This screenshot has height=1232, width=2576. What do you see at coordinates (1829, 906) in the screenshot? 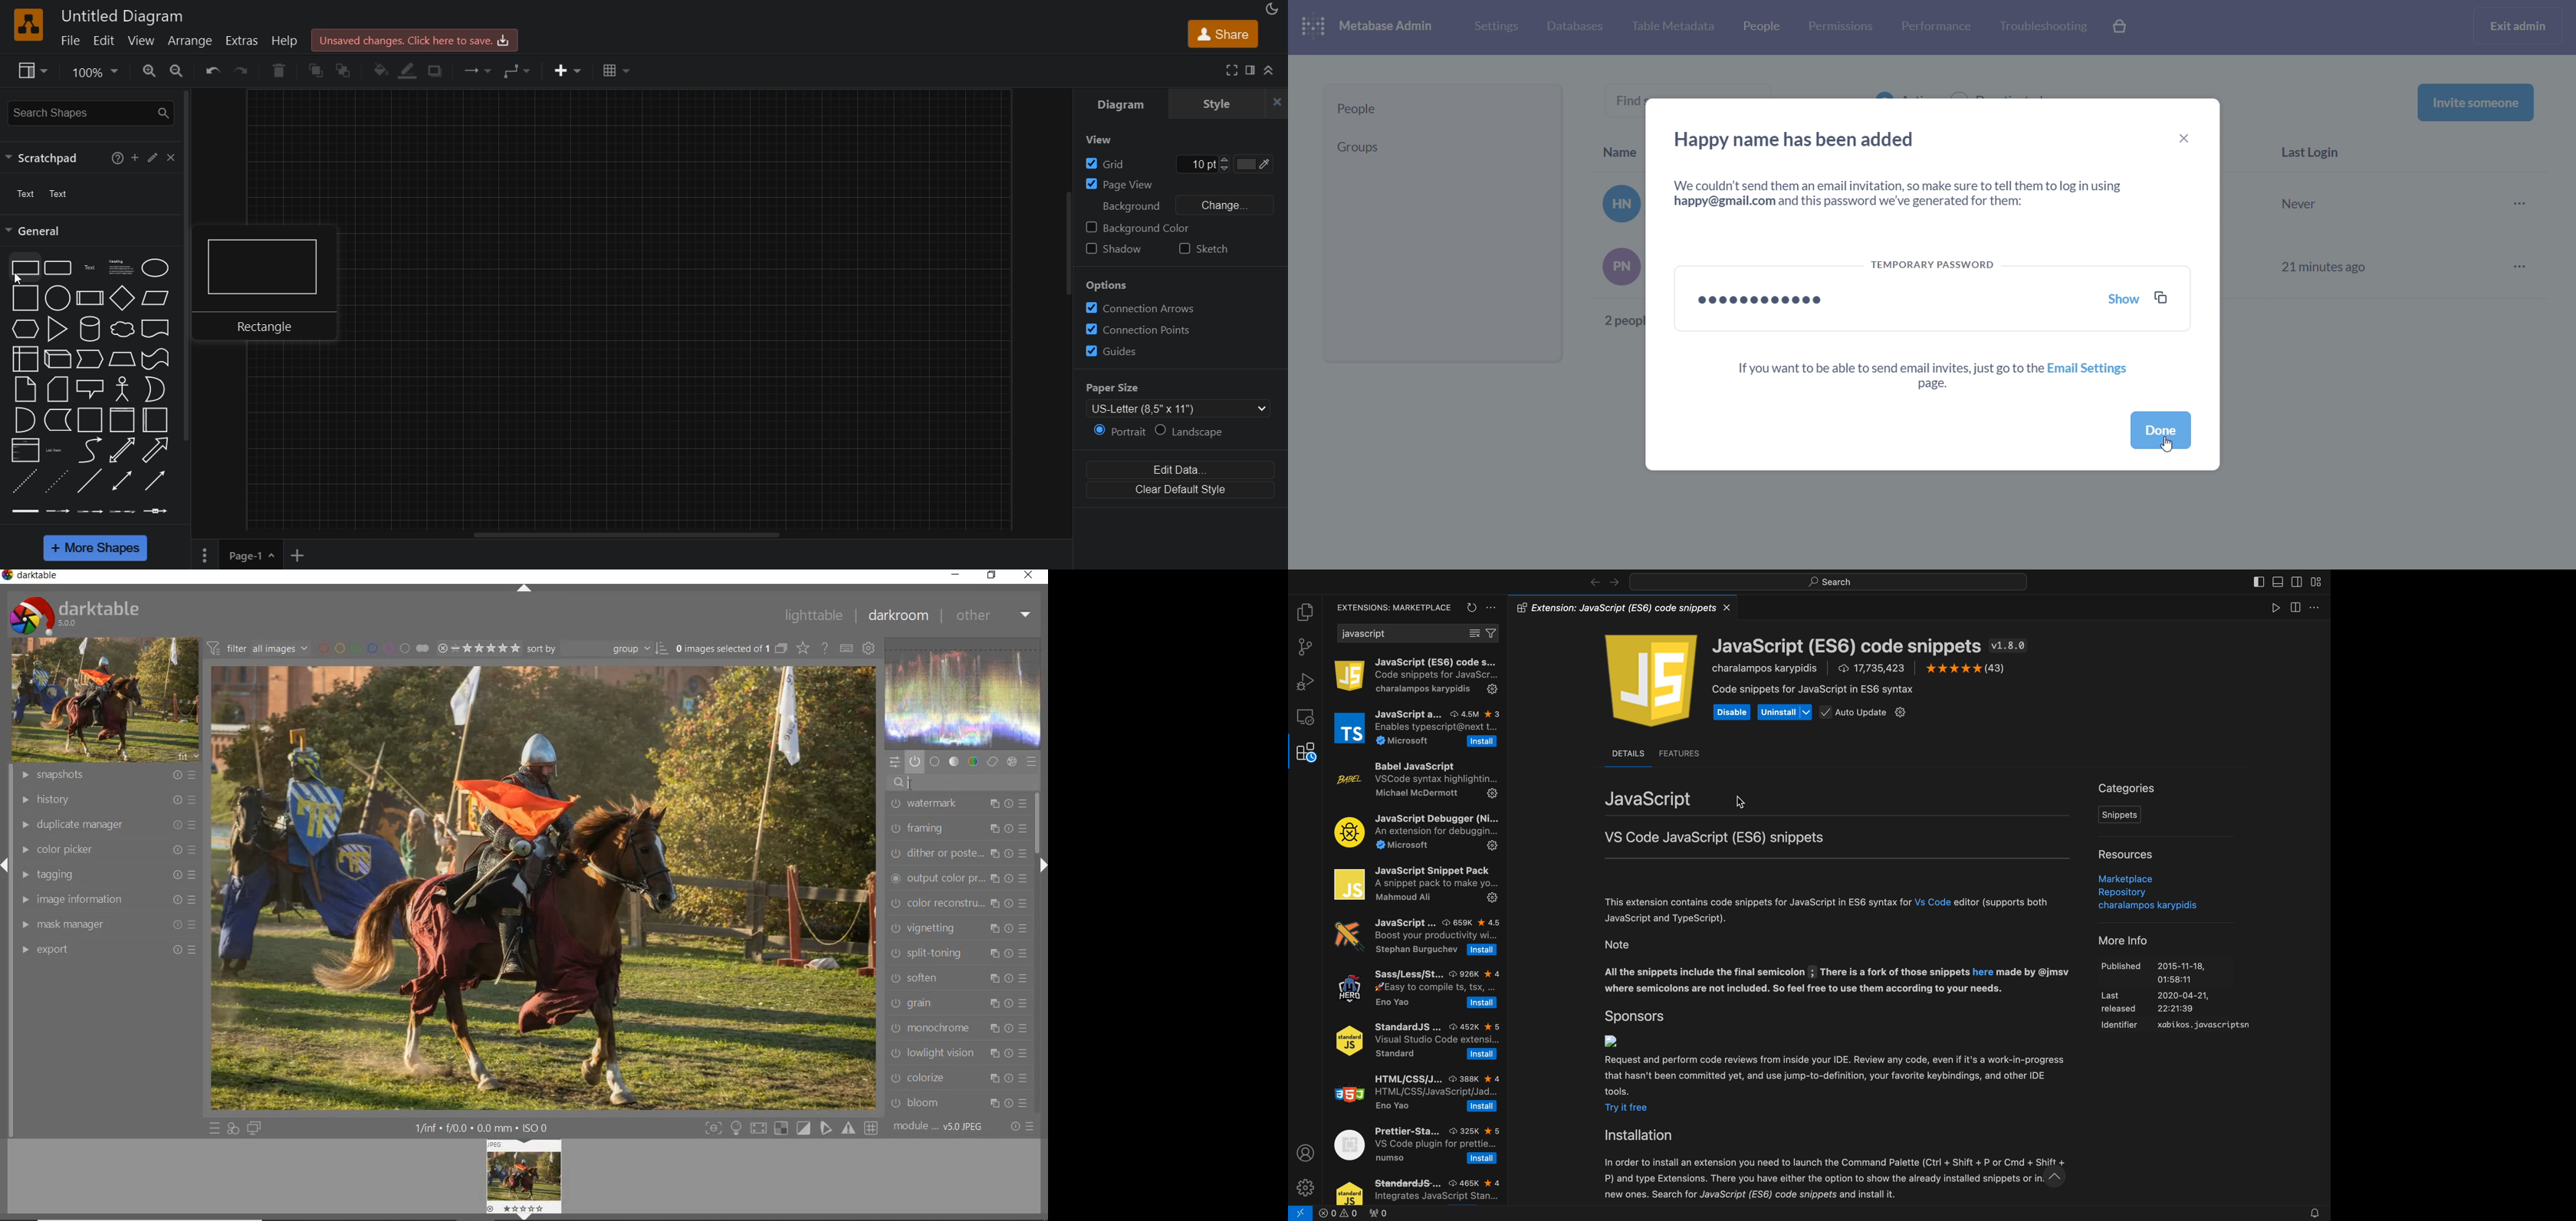
I see `This extension contains code snippets for JavaScript in ES6 syntax for Vs Code editor (supports both
JavaScript and TypeScript).` at bounding box center [1829, 906].